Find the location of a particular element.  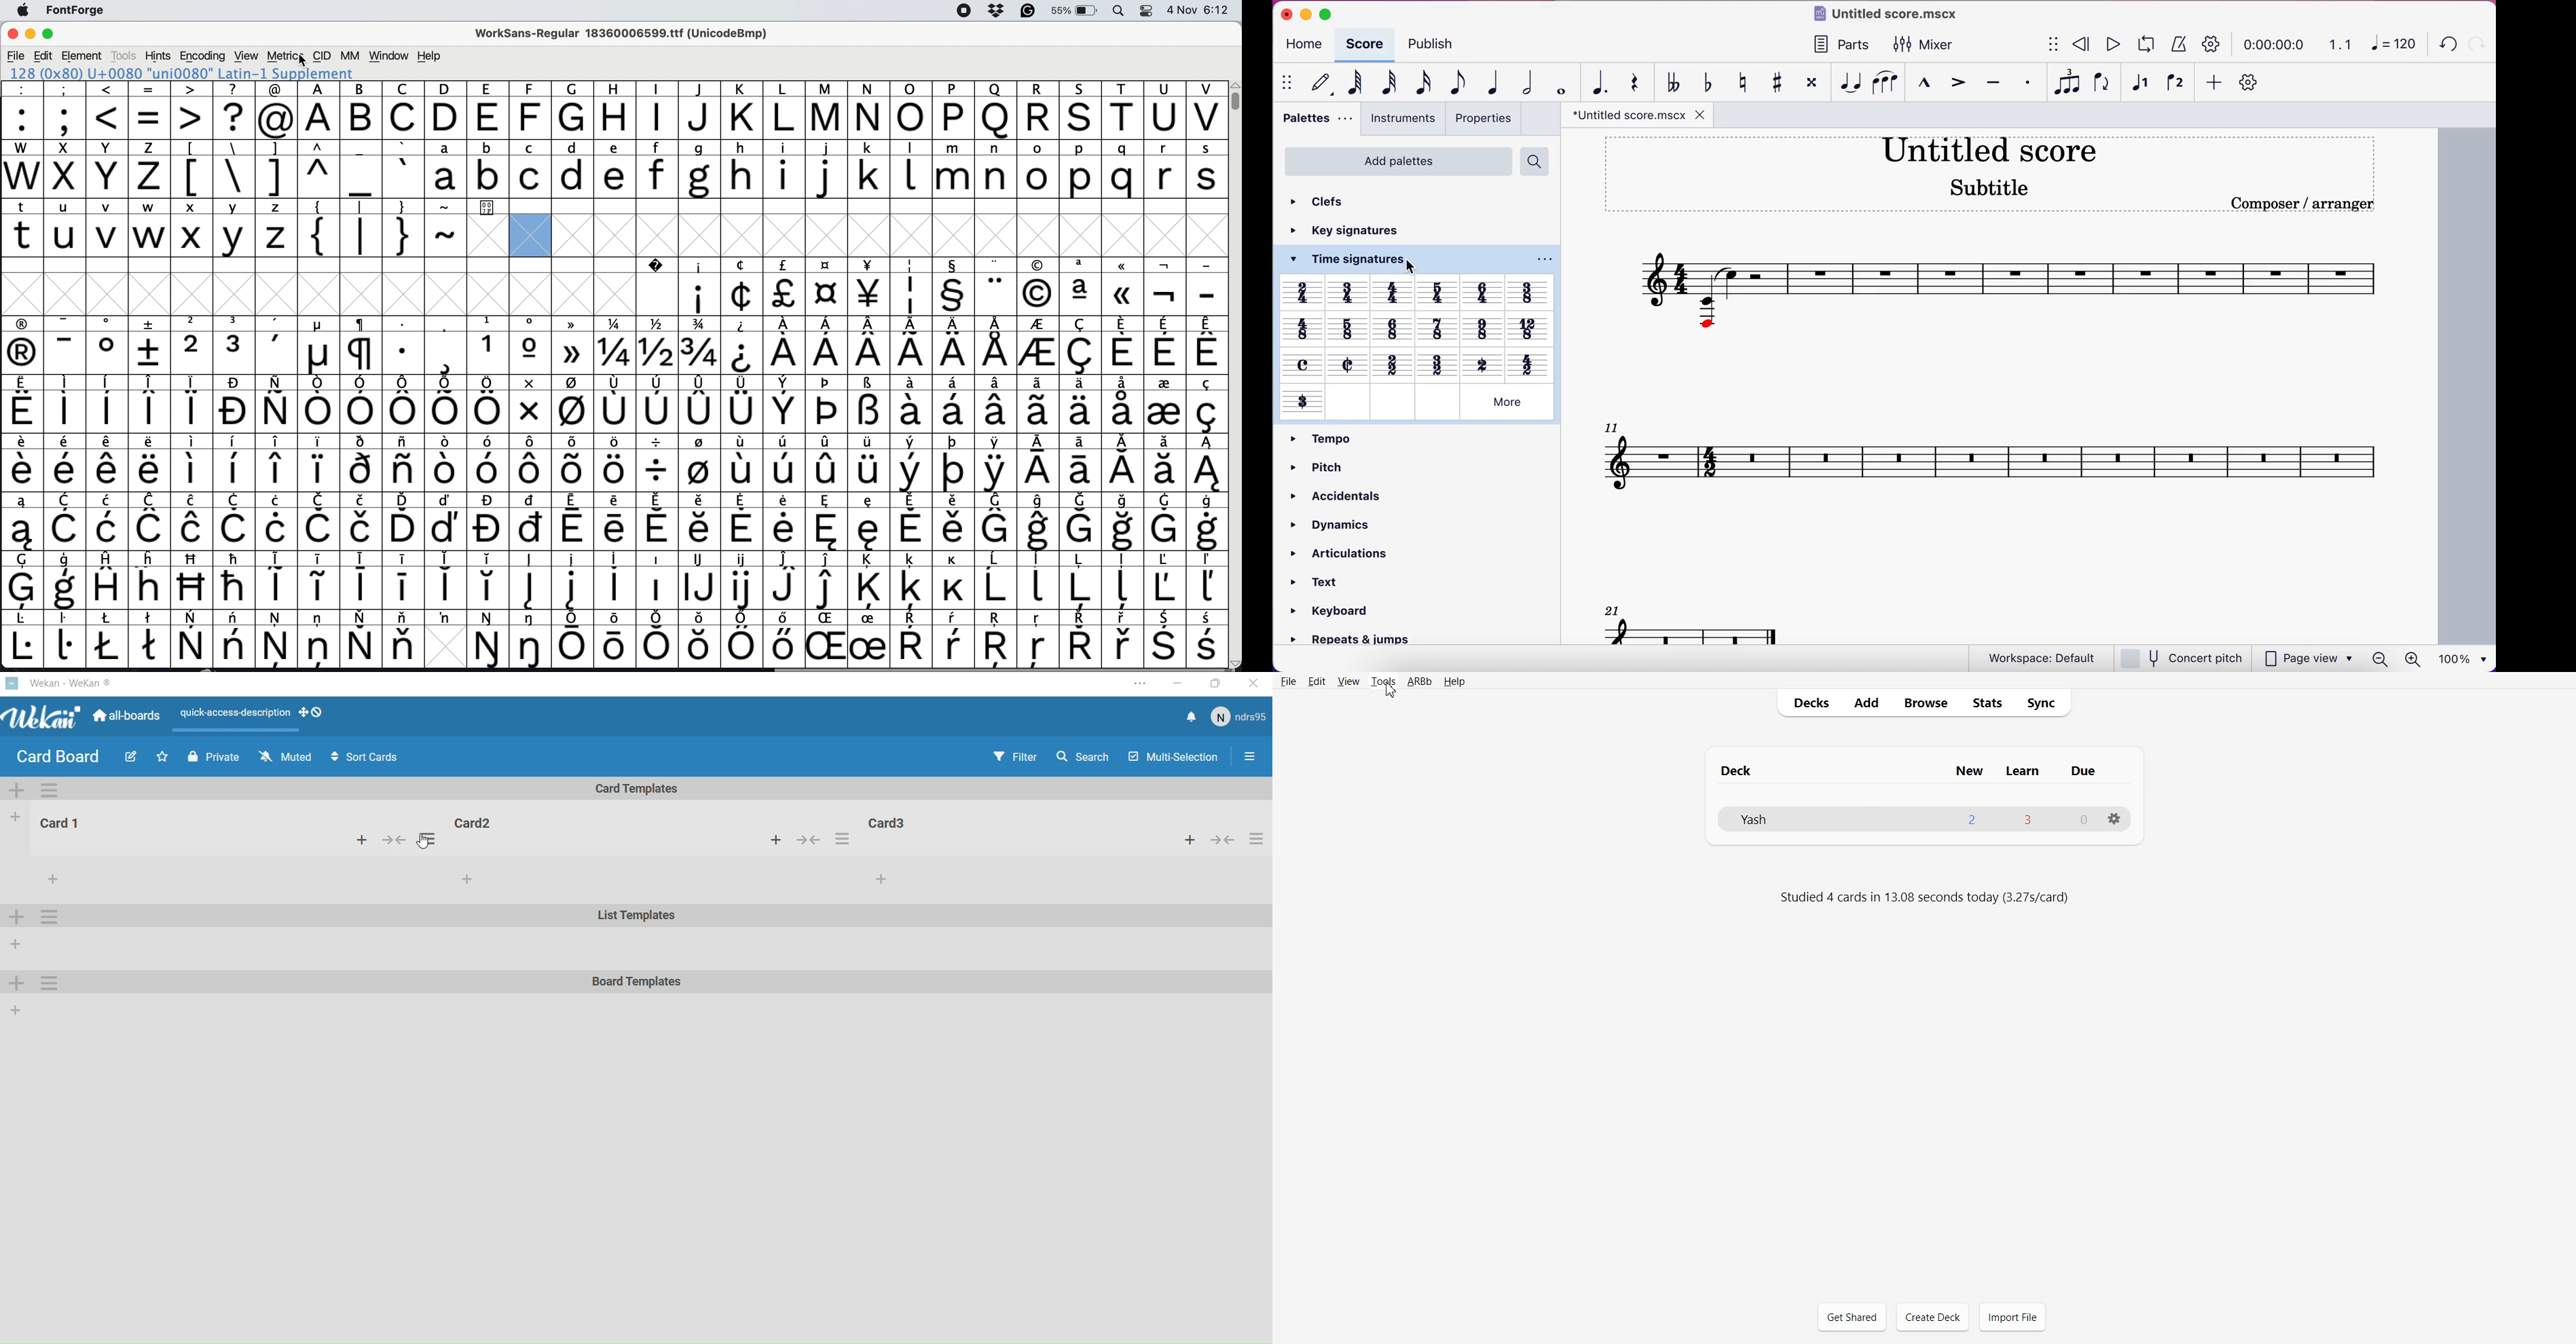

time signatures is located at coordinates (1338, 260).